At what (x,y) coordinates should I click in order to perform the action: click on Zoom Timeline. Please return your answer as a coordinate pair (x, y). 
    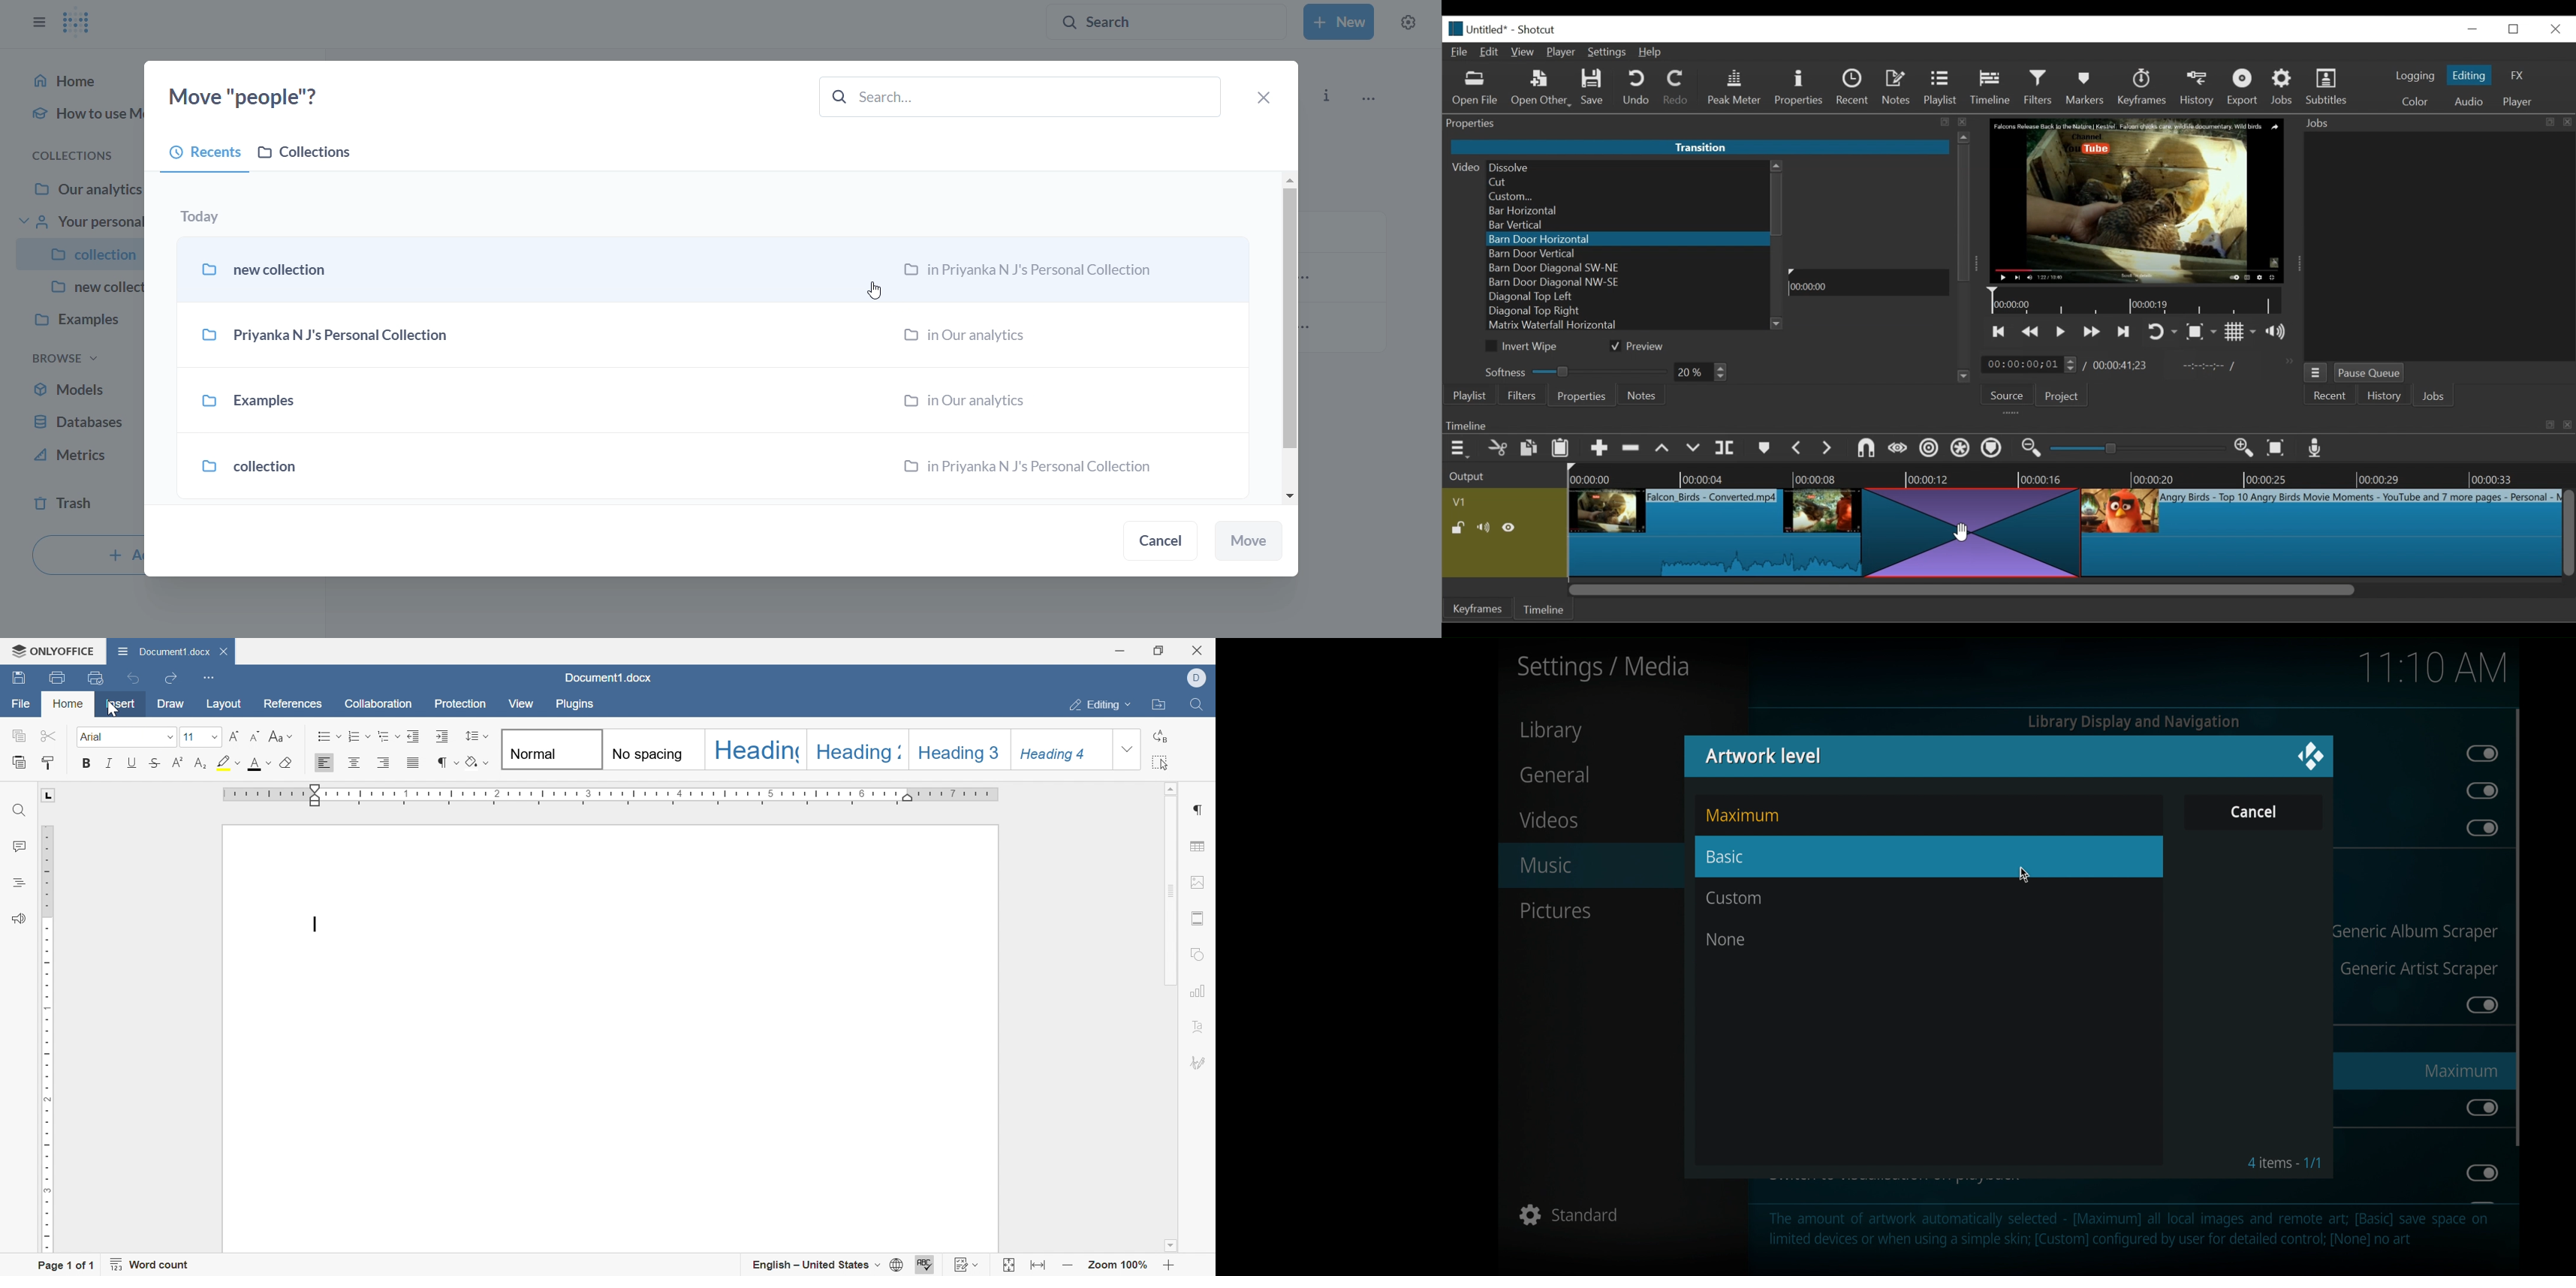
    Looking at the image, I should click on (2068, 476).